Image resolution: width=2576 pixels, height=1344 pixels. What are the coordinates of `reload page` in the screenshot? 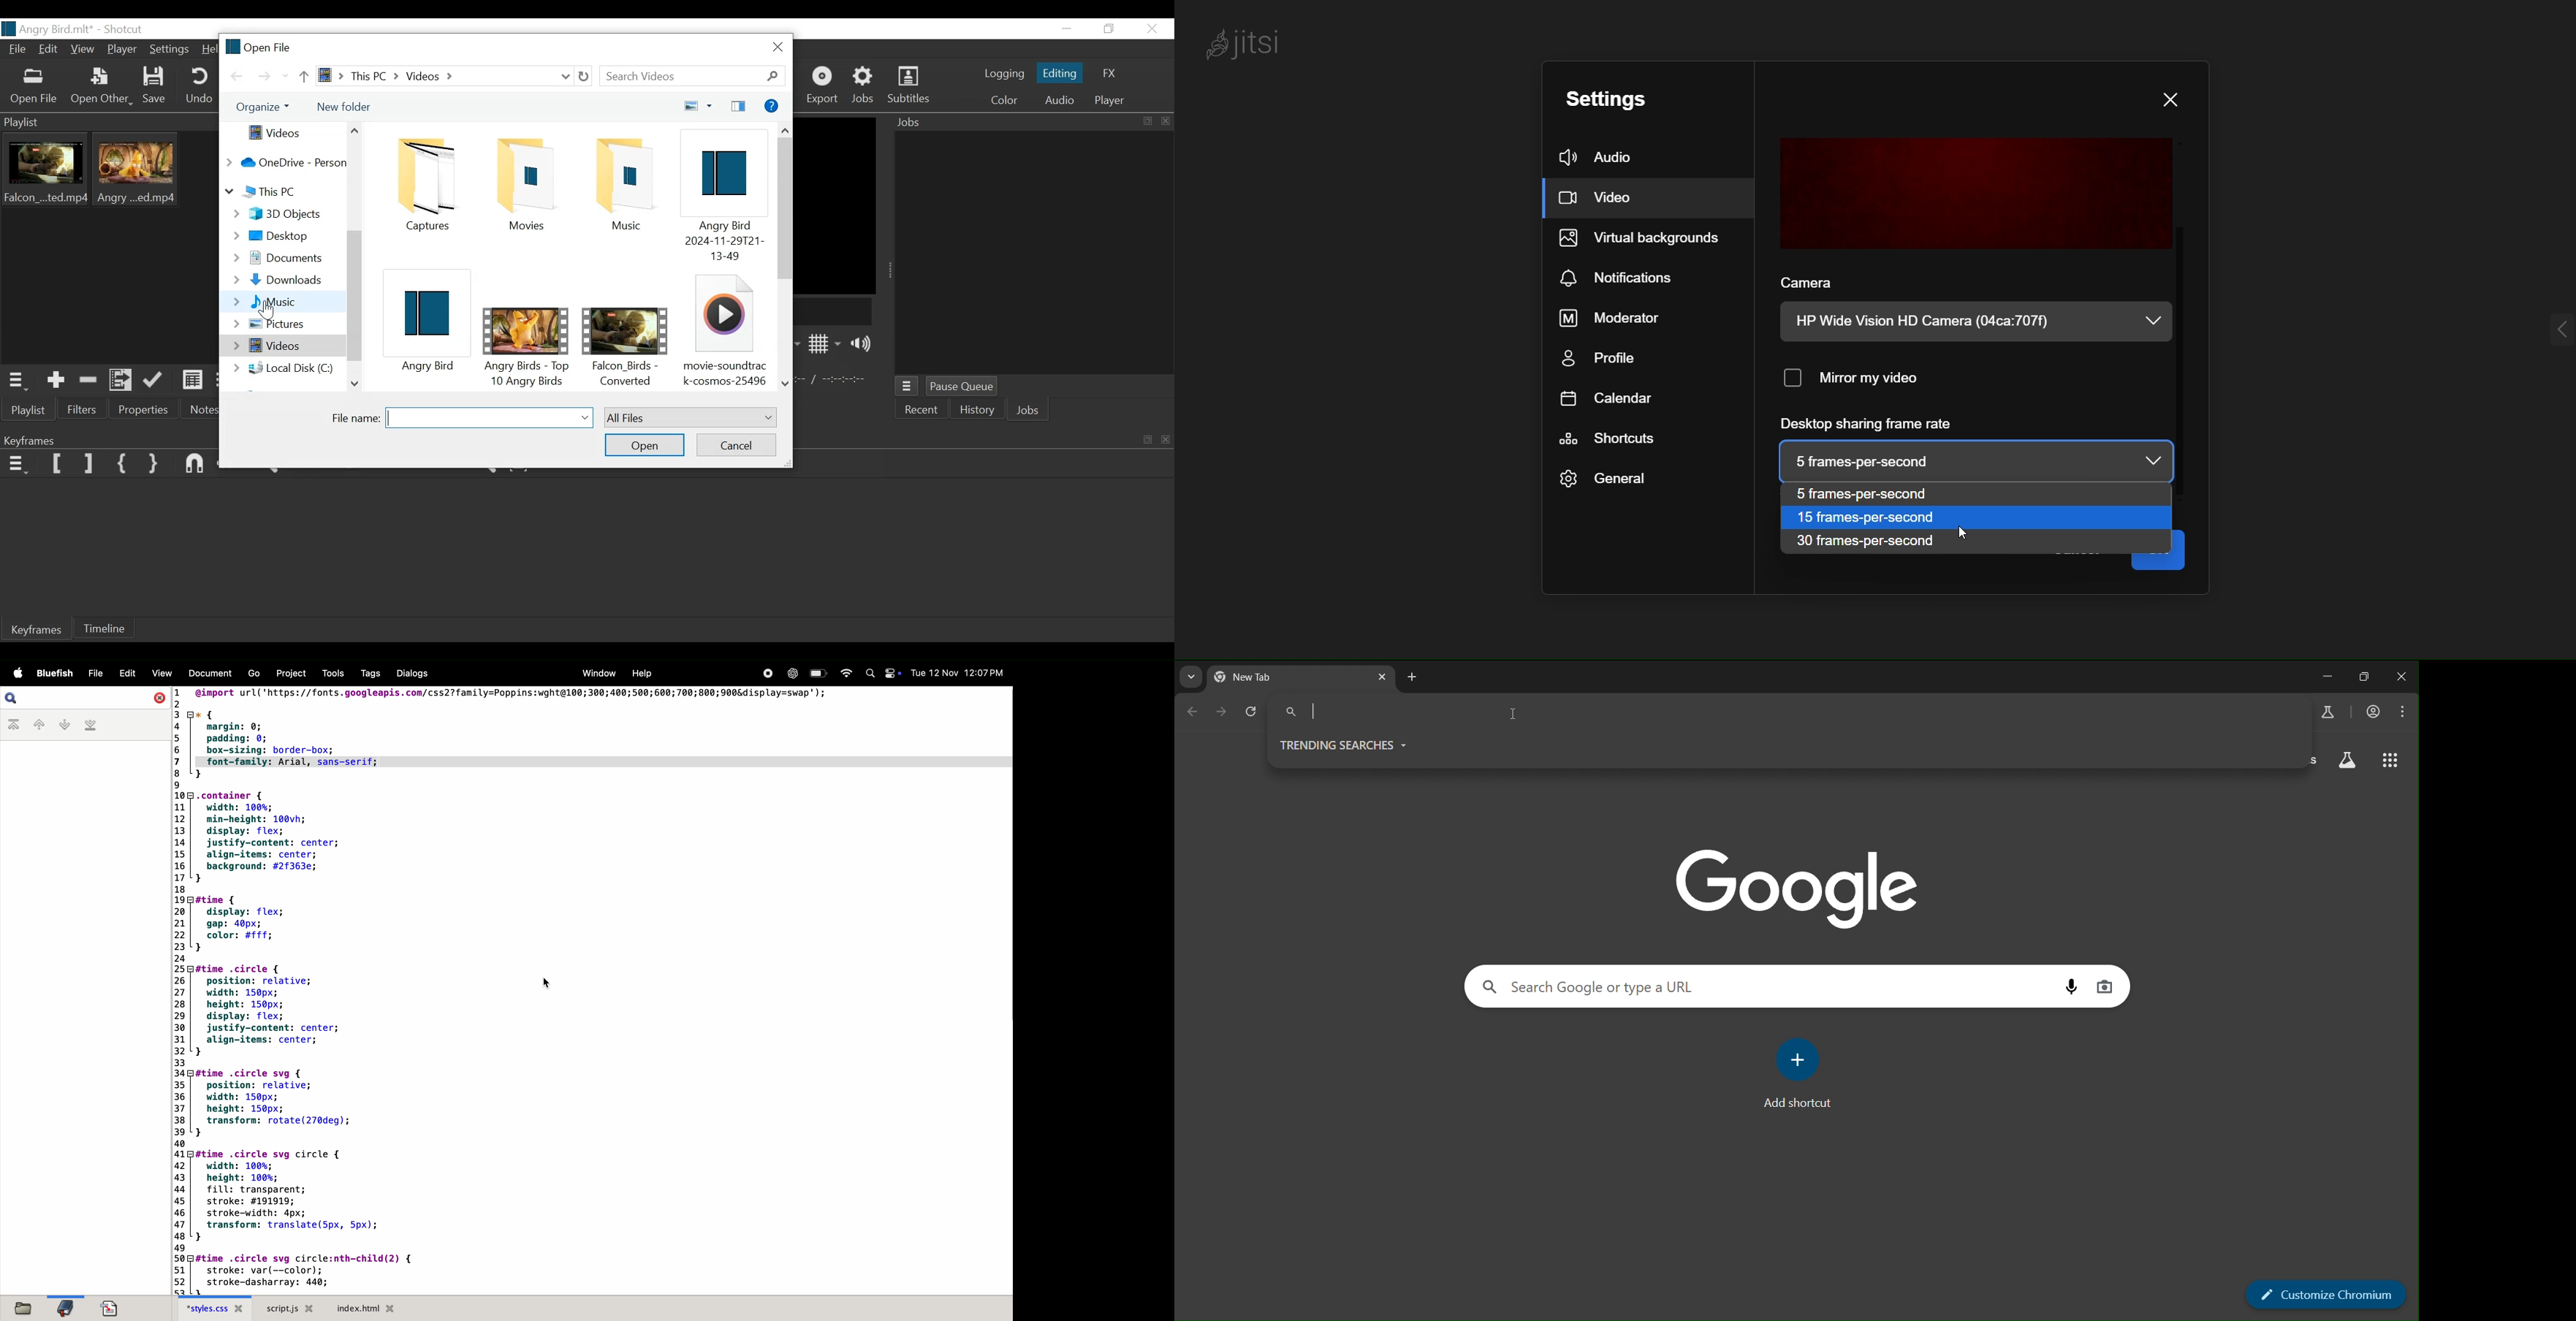 It's located at (1253, 710).